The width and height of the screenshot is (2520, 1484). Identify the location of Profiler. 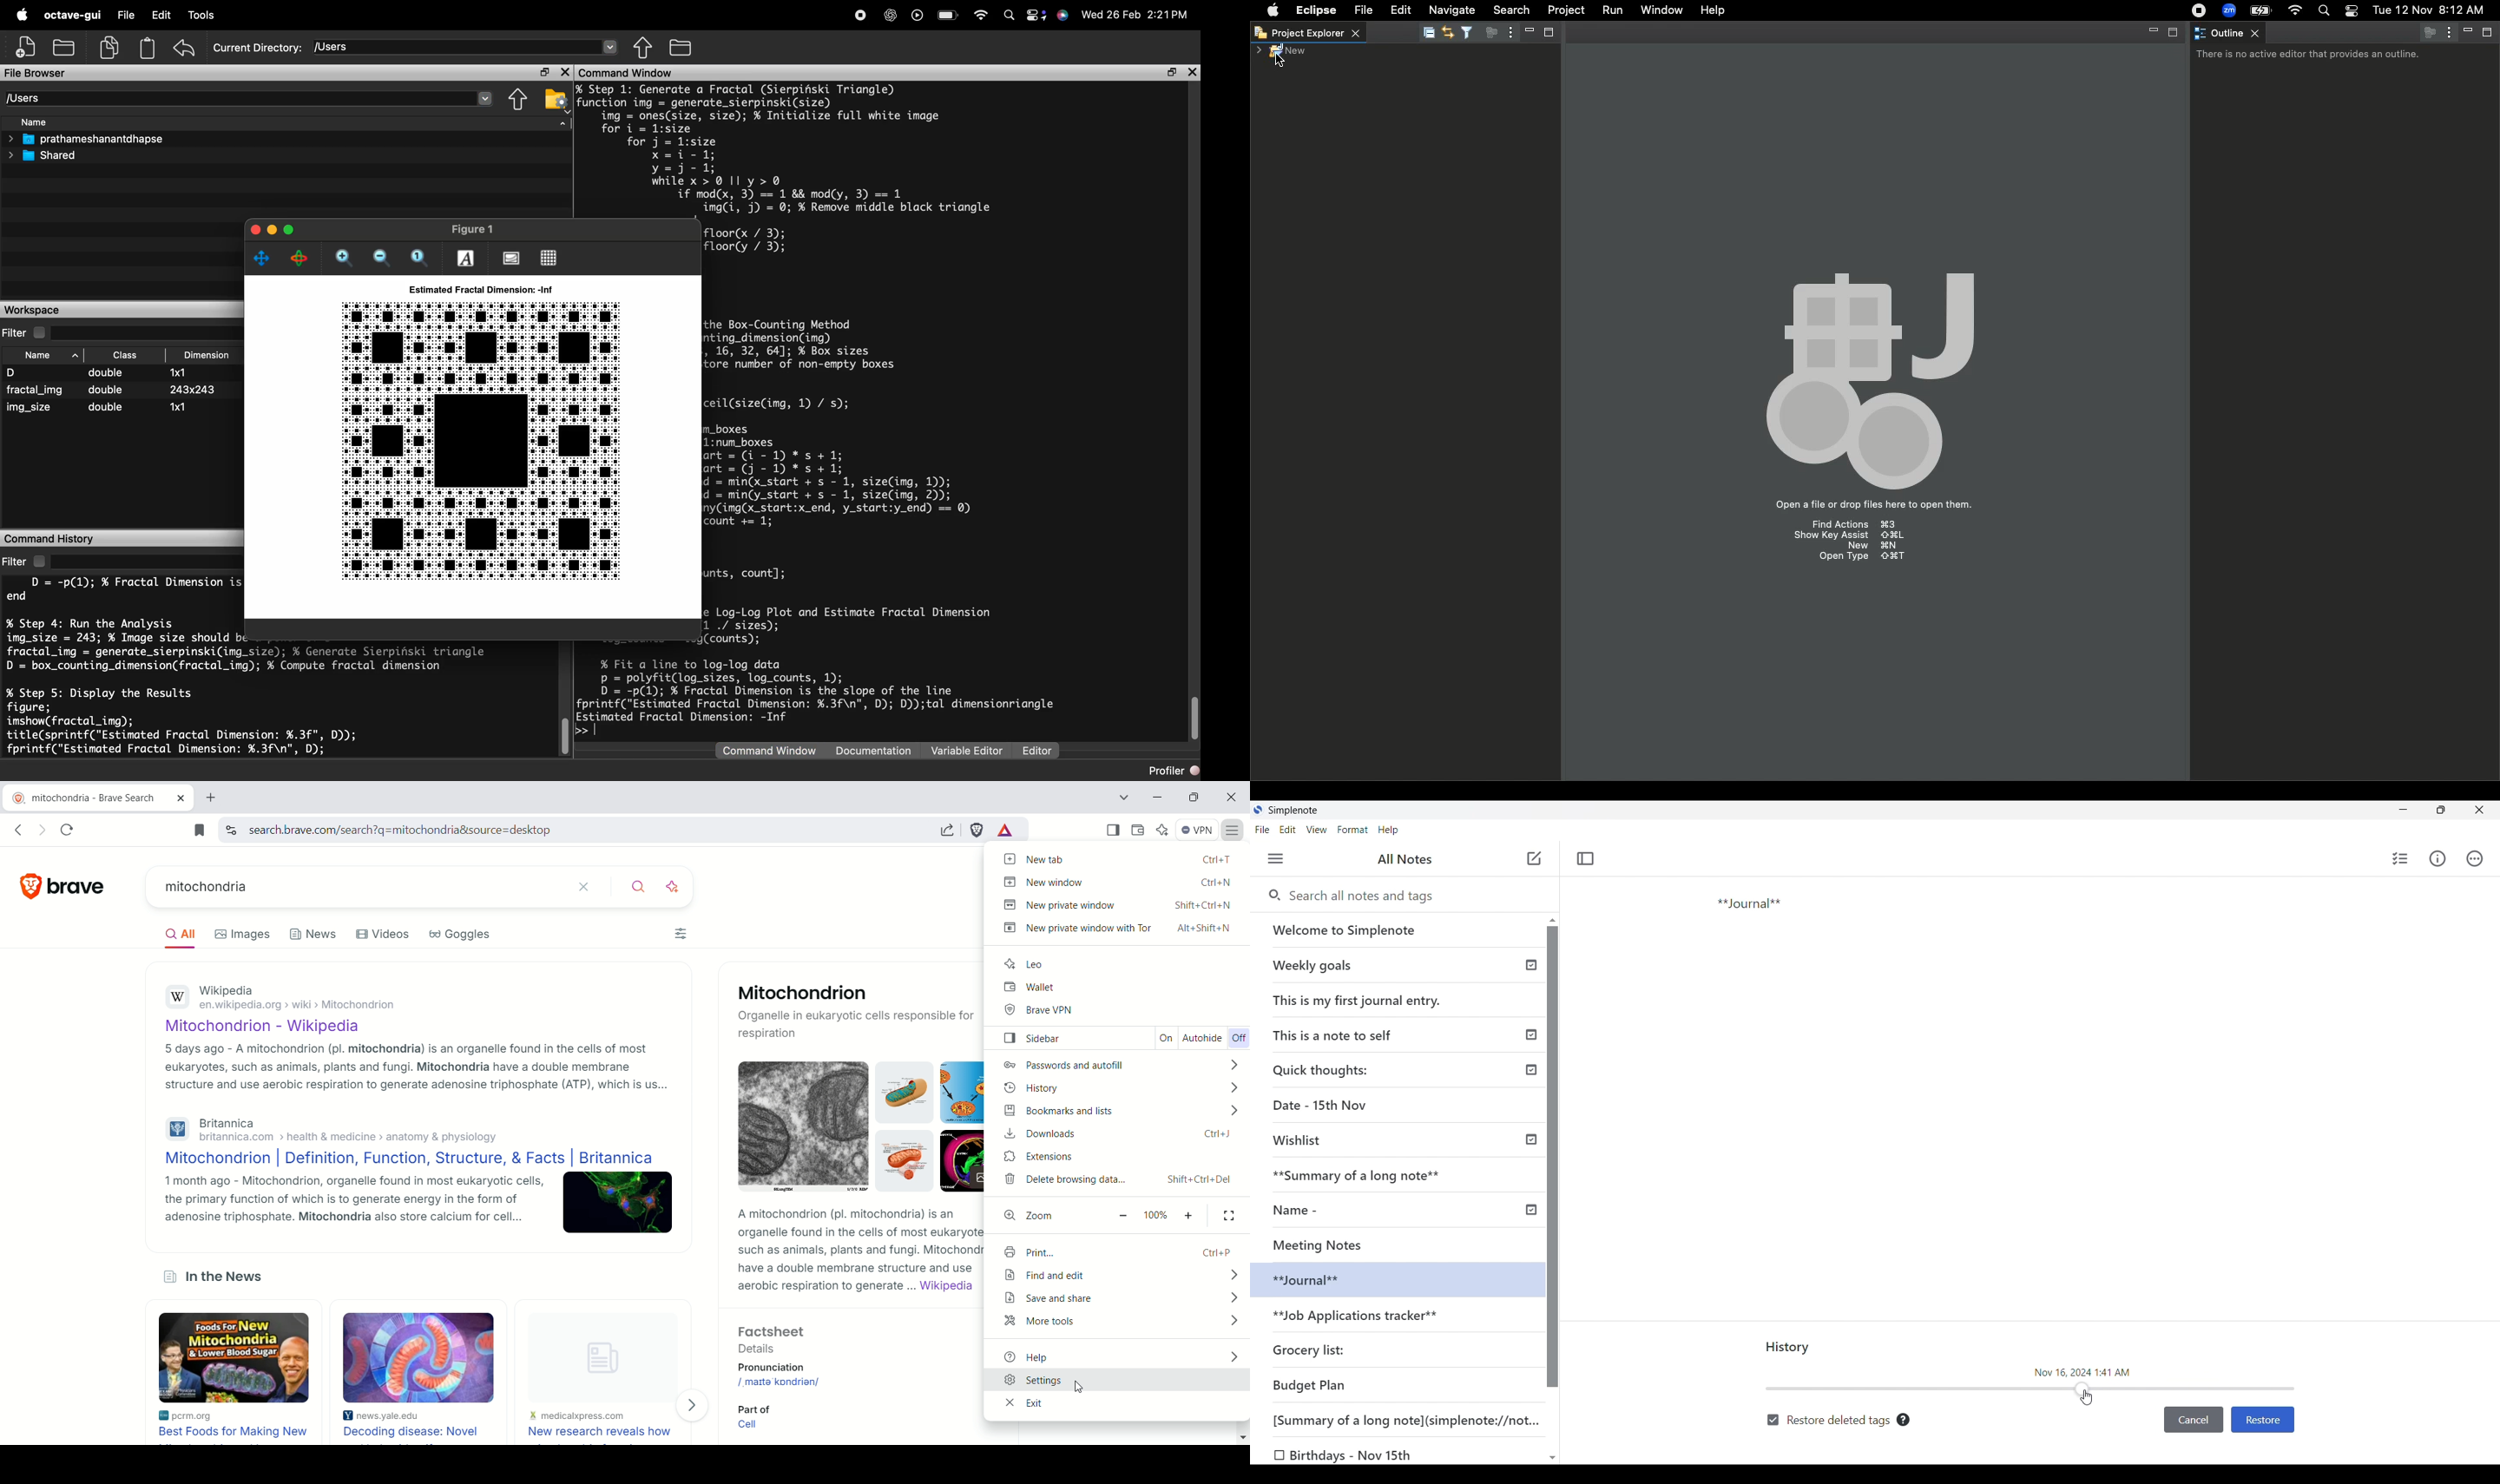
(1174, 770).